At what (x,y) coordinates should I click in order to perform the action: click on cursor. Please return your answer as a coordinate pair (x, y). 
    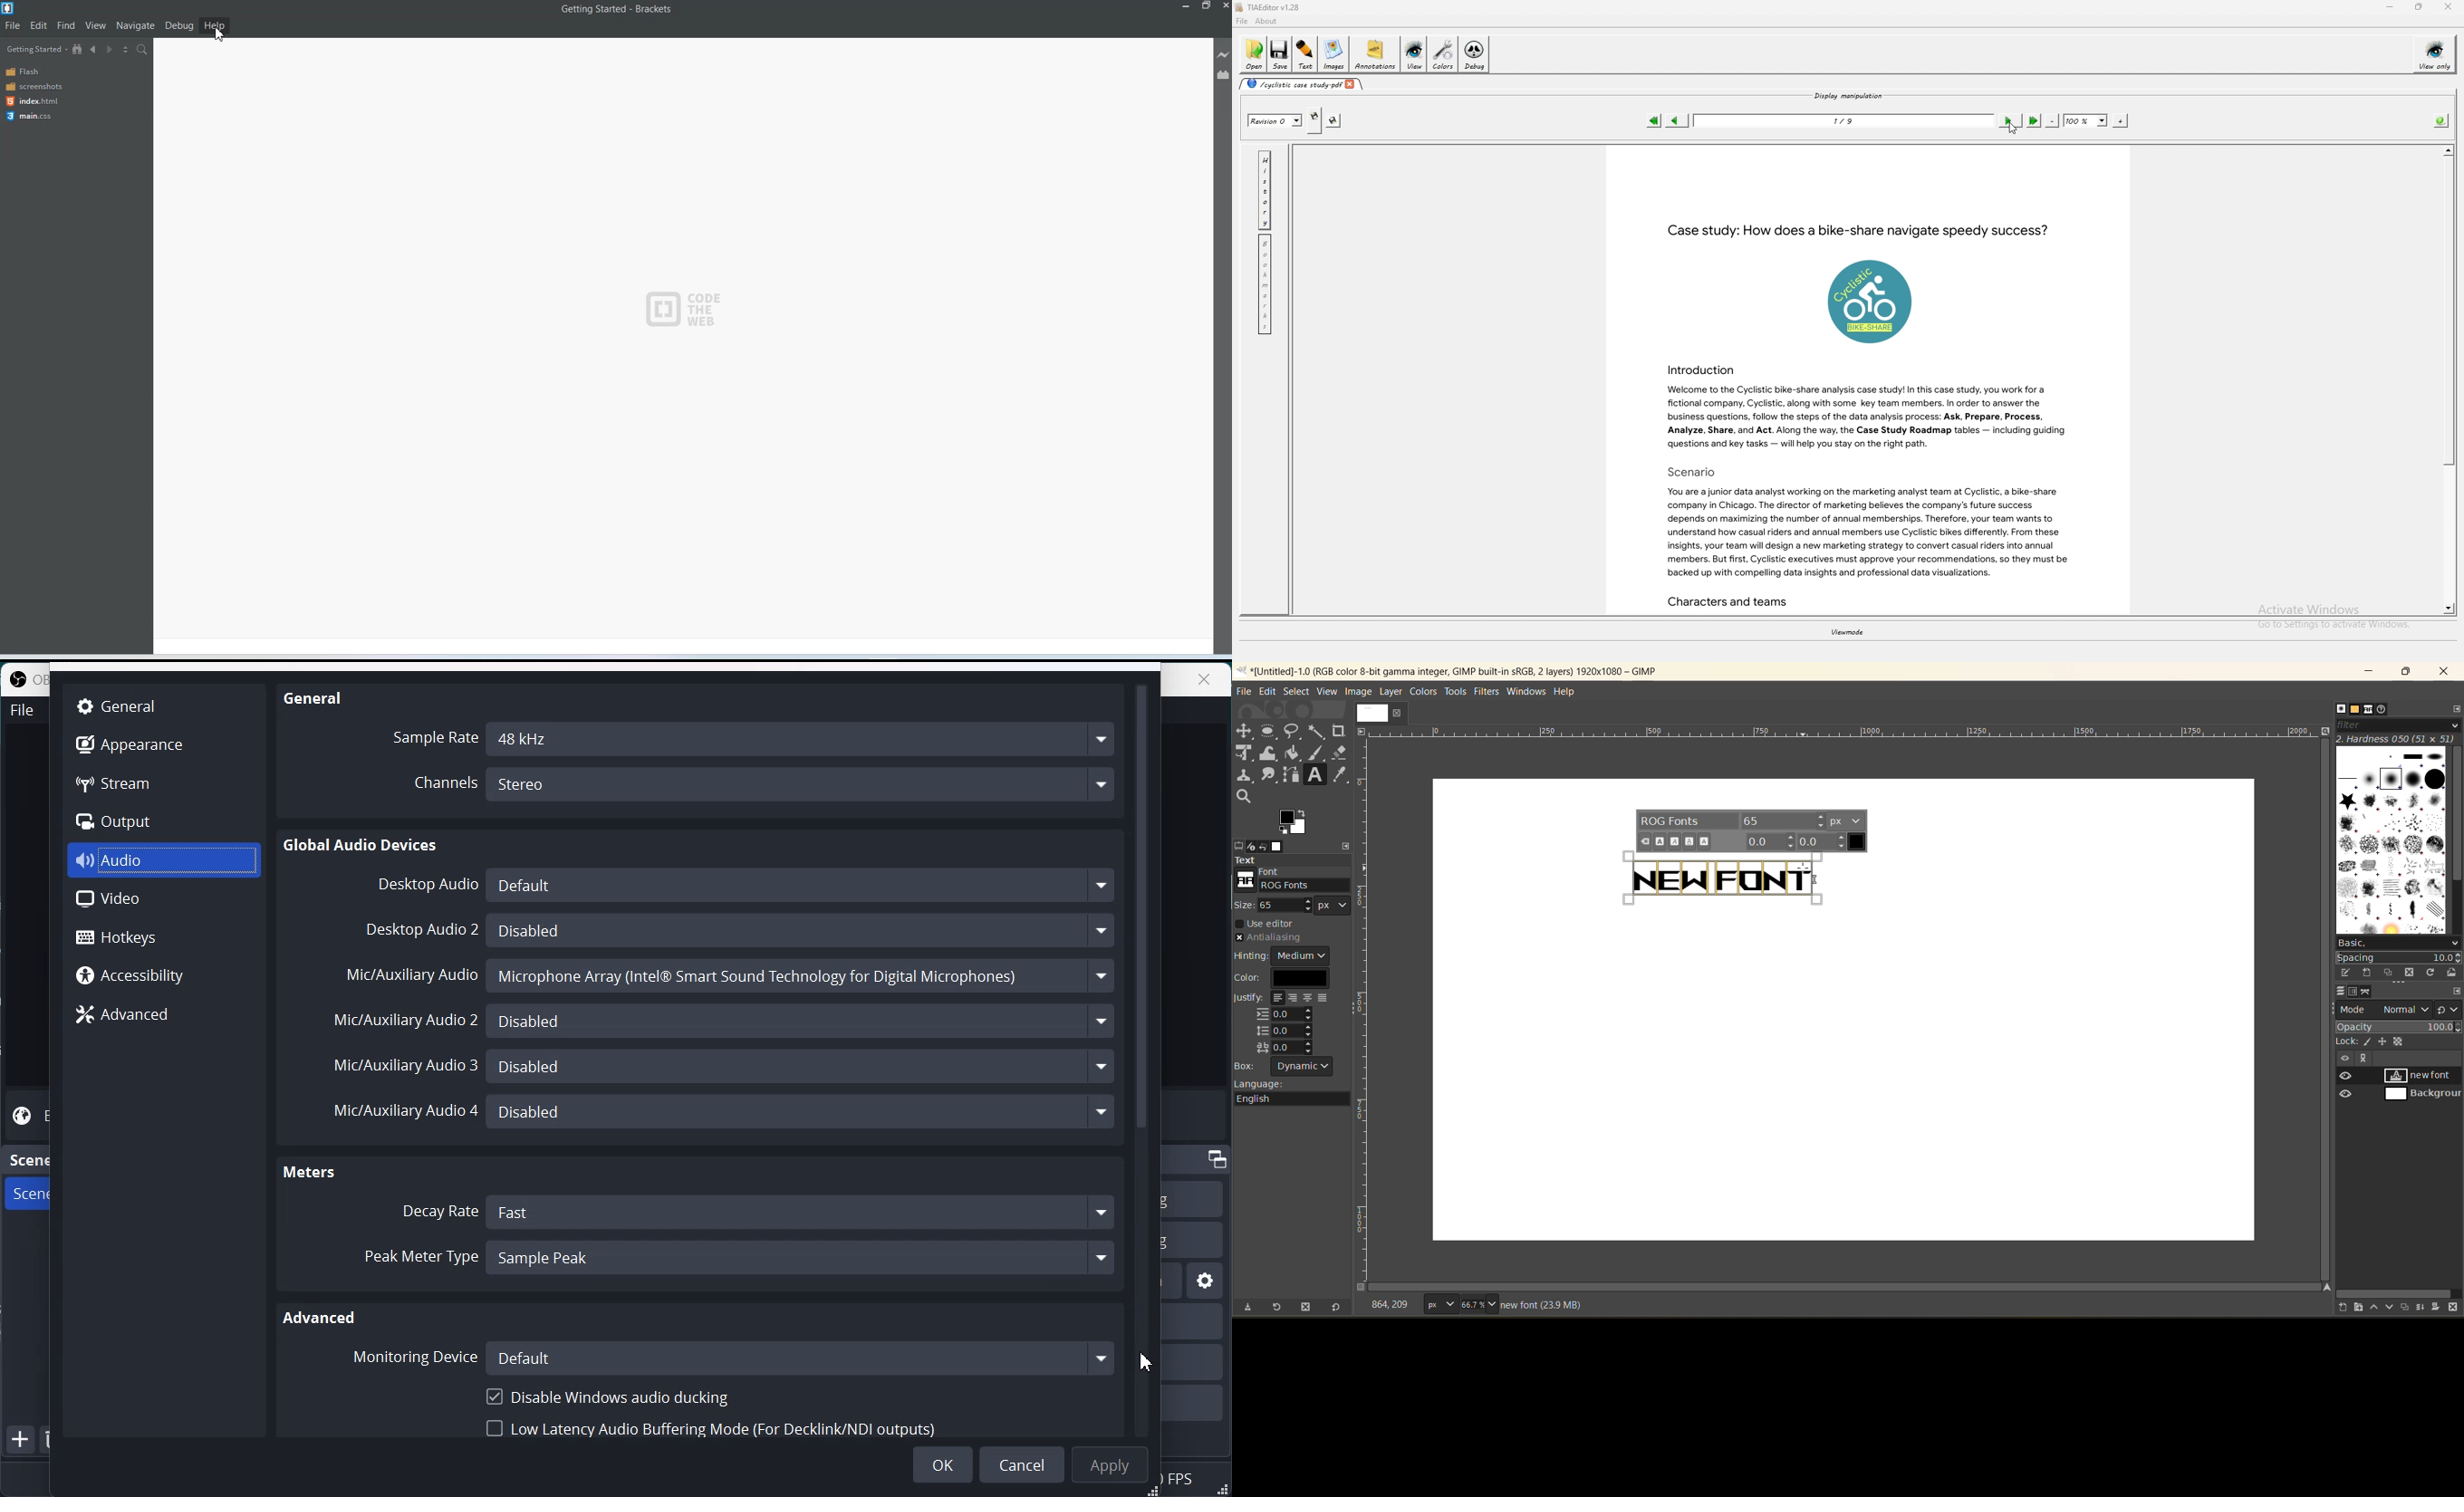
    Looking at the image, I should click on (221, 33).